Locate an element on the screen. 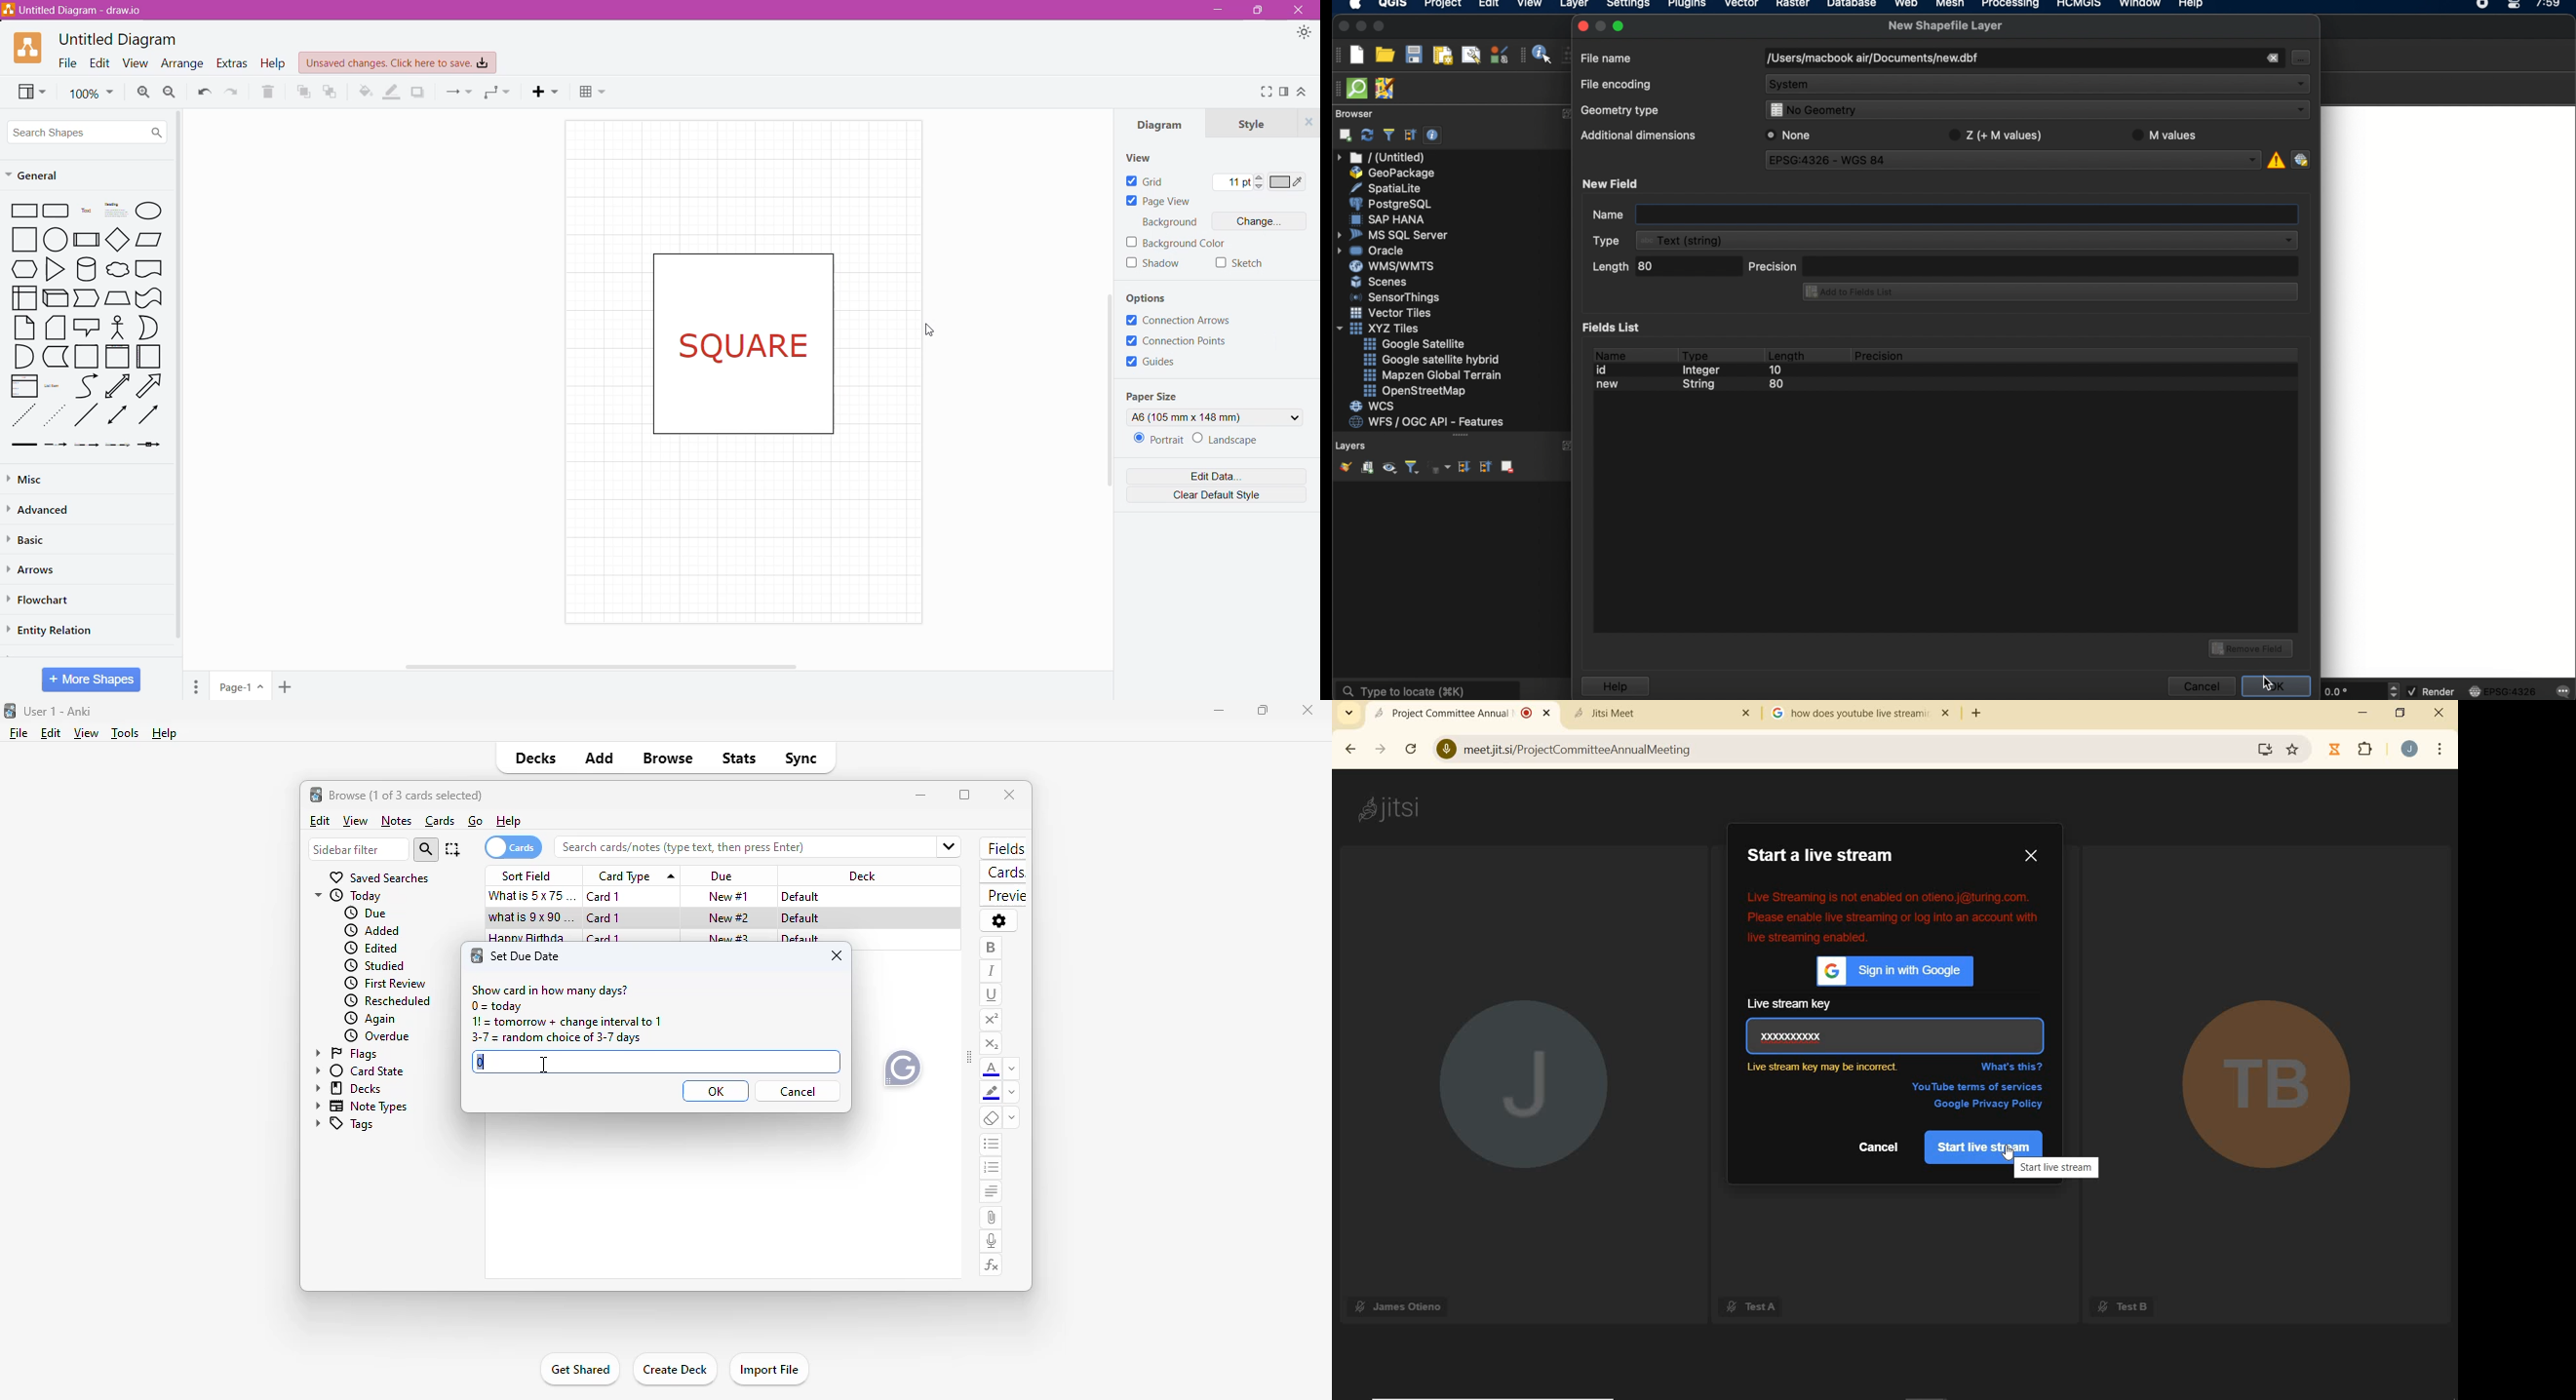 This screenshot has height=1400, width=2576. deck is located at coordinates (862, 876).